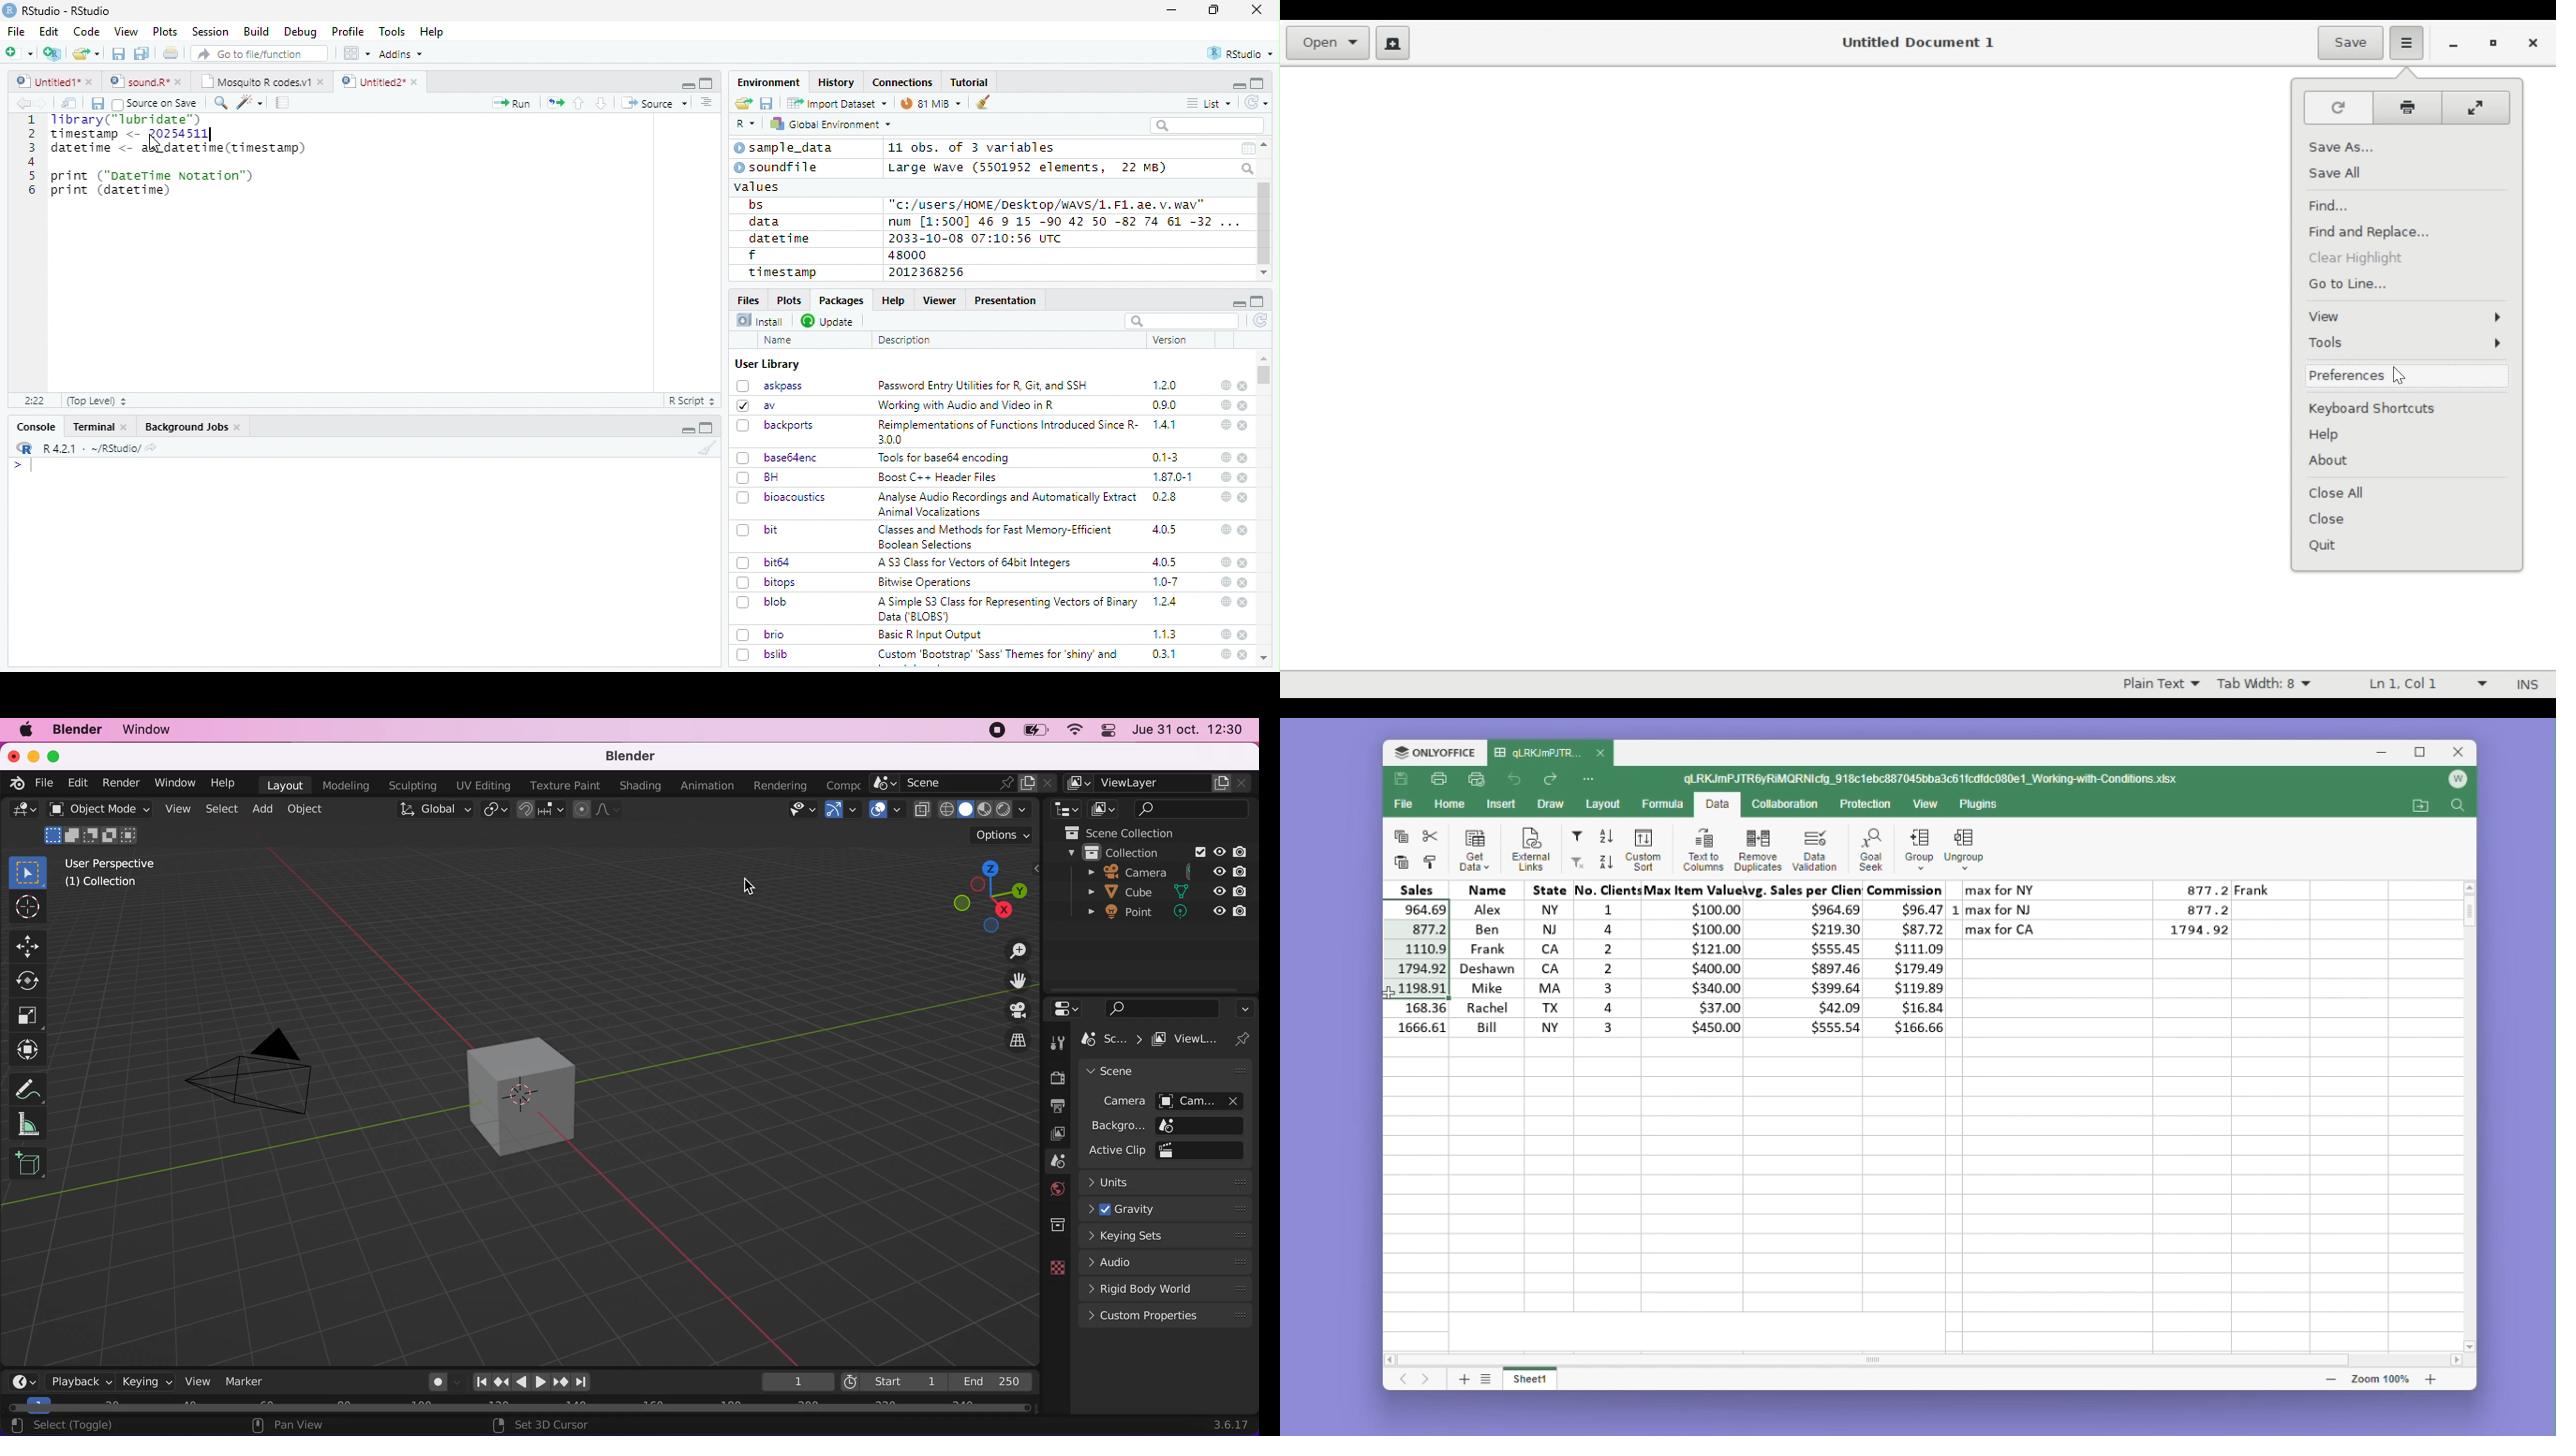 This screenshot has width=2576, height=1456. Describe the element at coordinates (1261, 322) in the screenshot. I see `Refresh` at that location.